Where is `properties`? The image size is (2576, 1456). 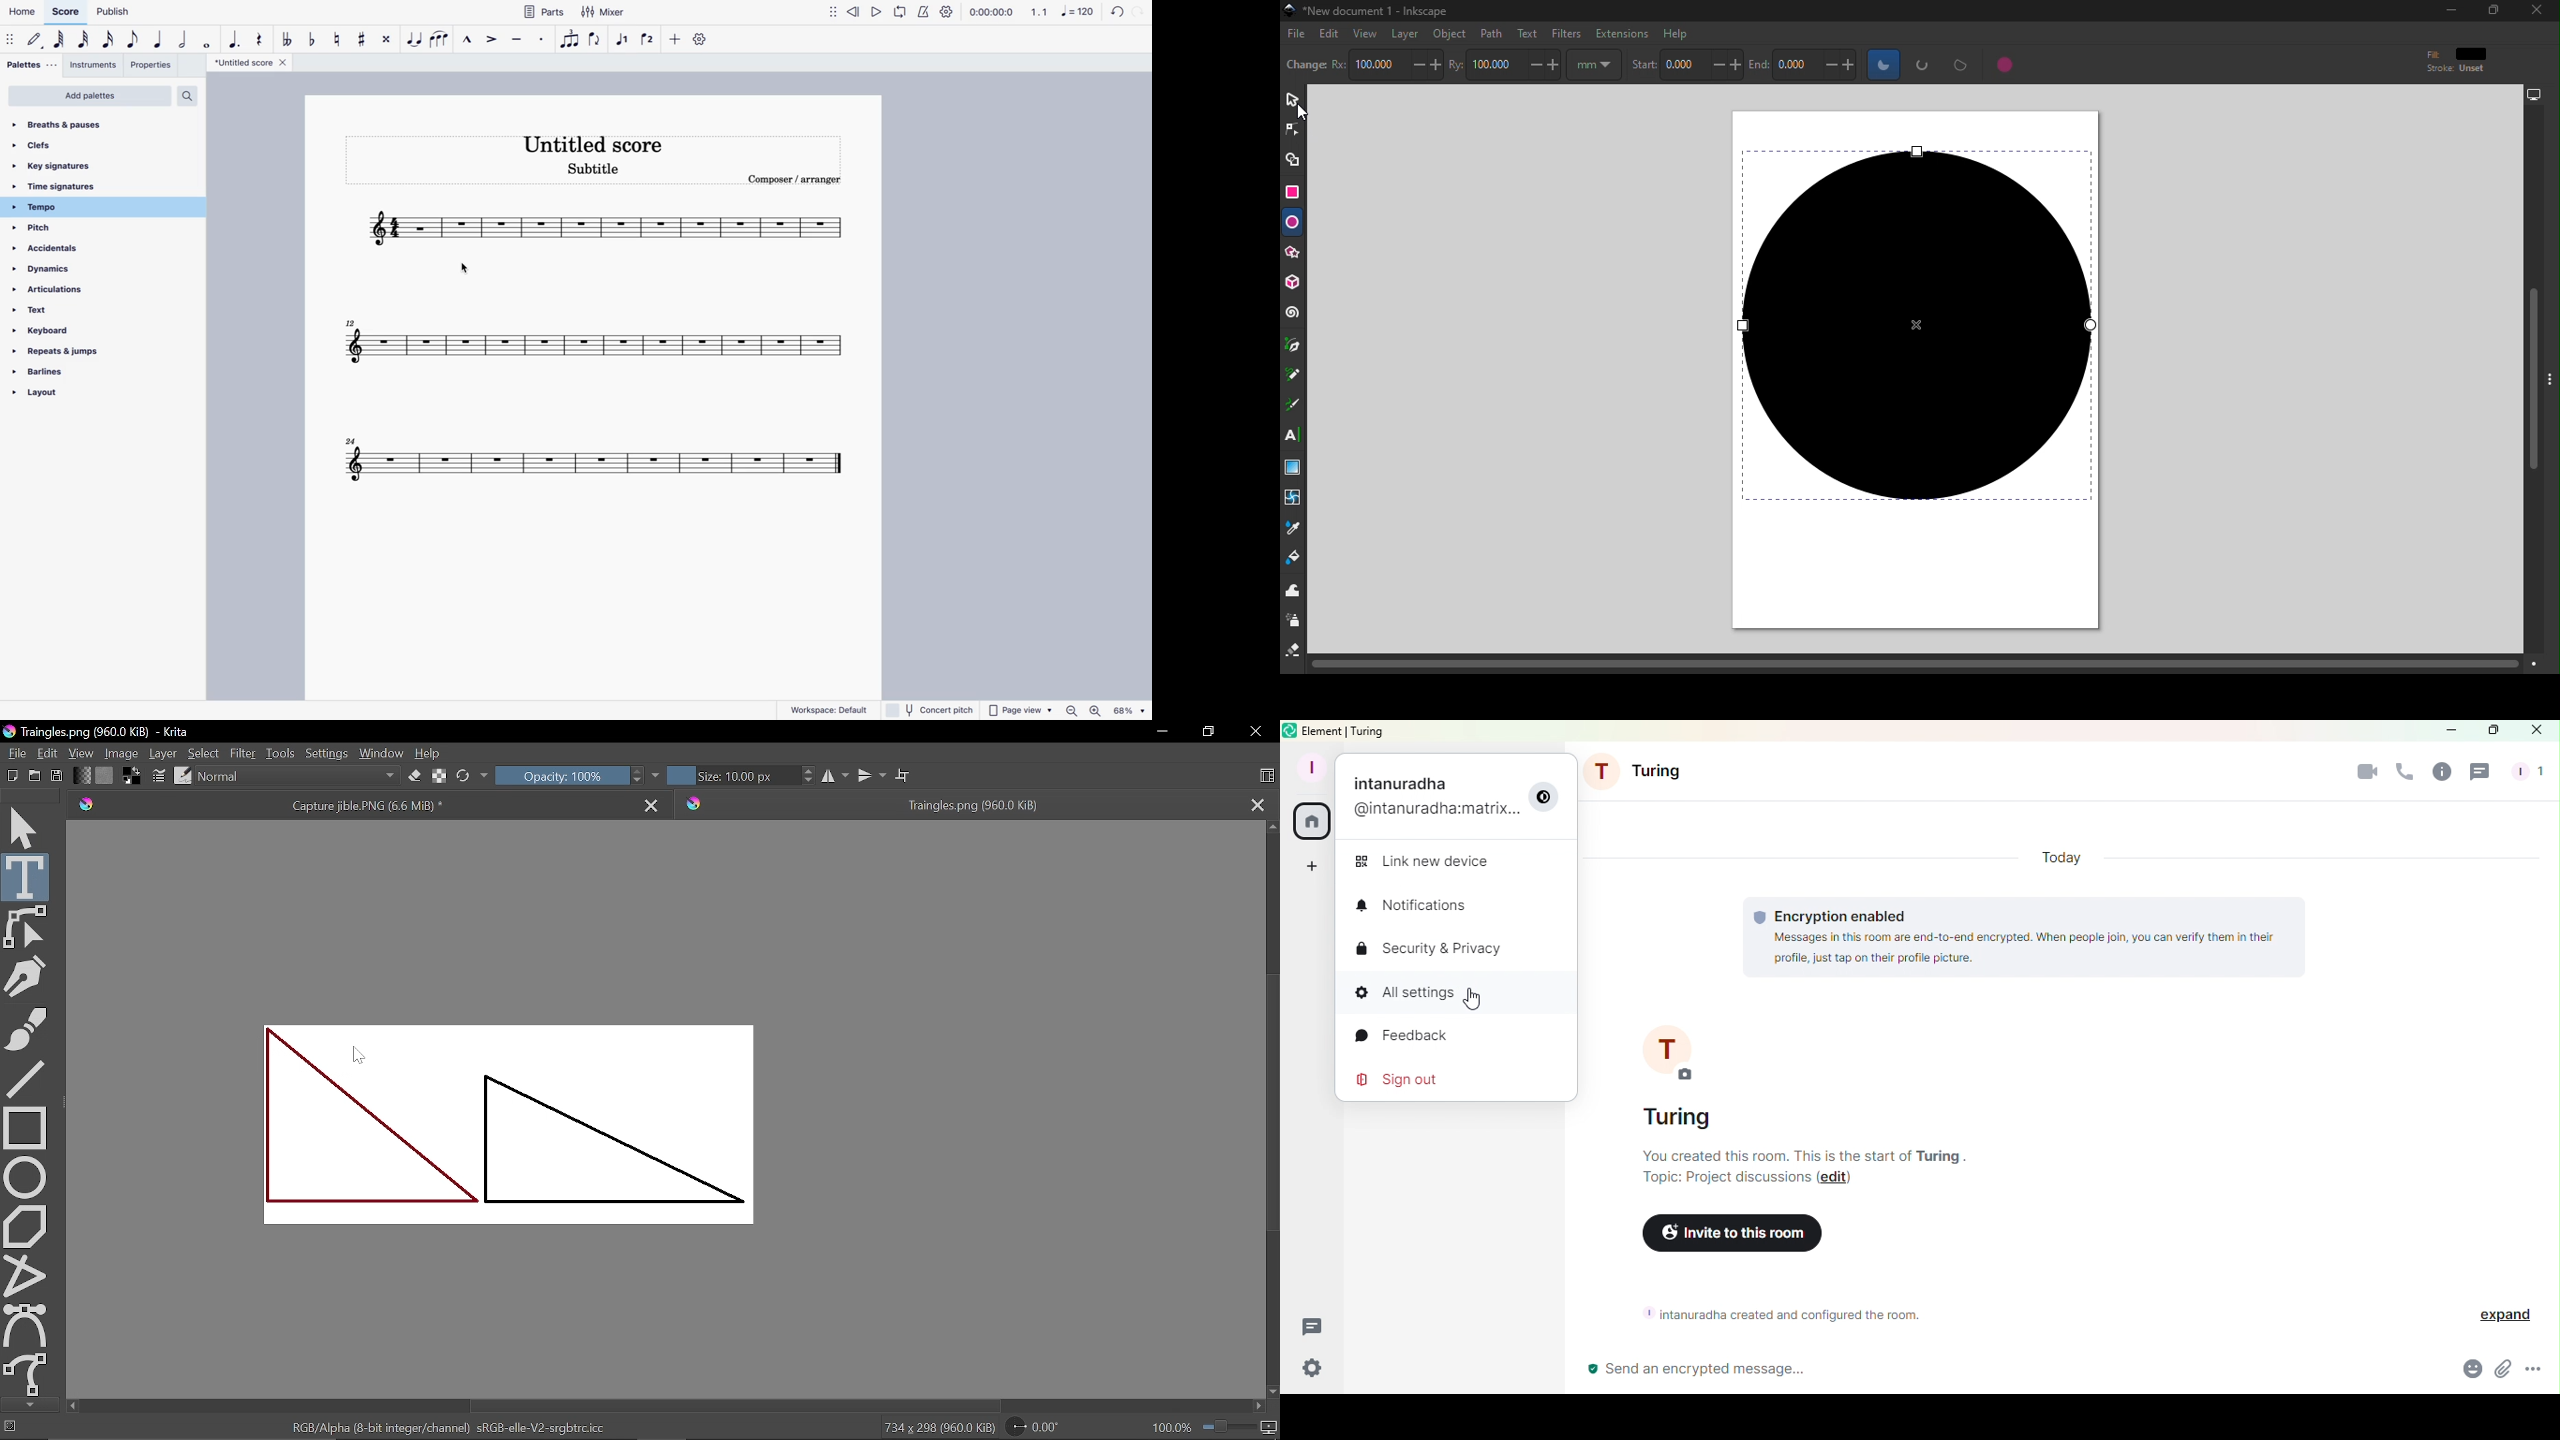
properties is located at coordinates (152, 64).